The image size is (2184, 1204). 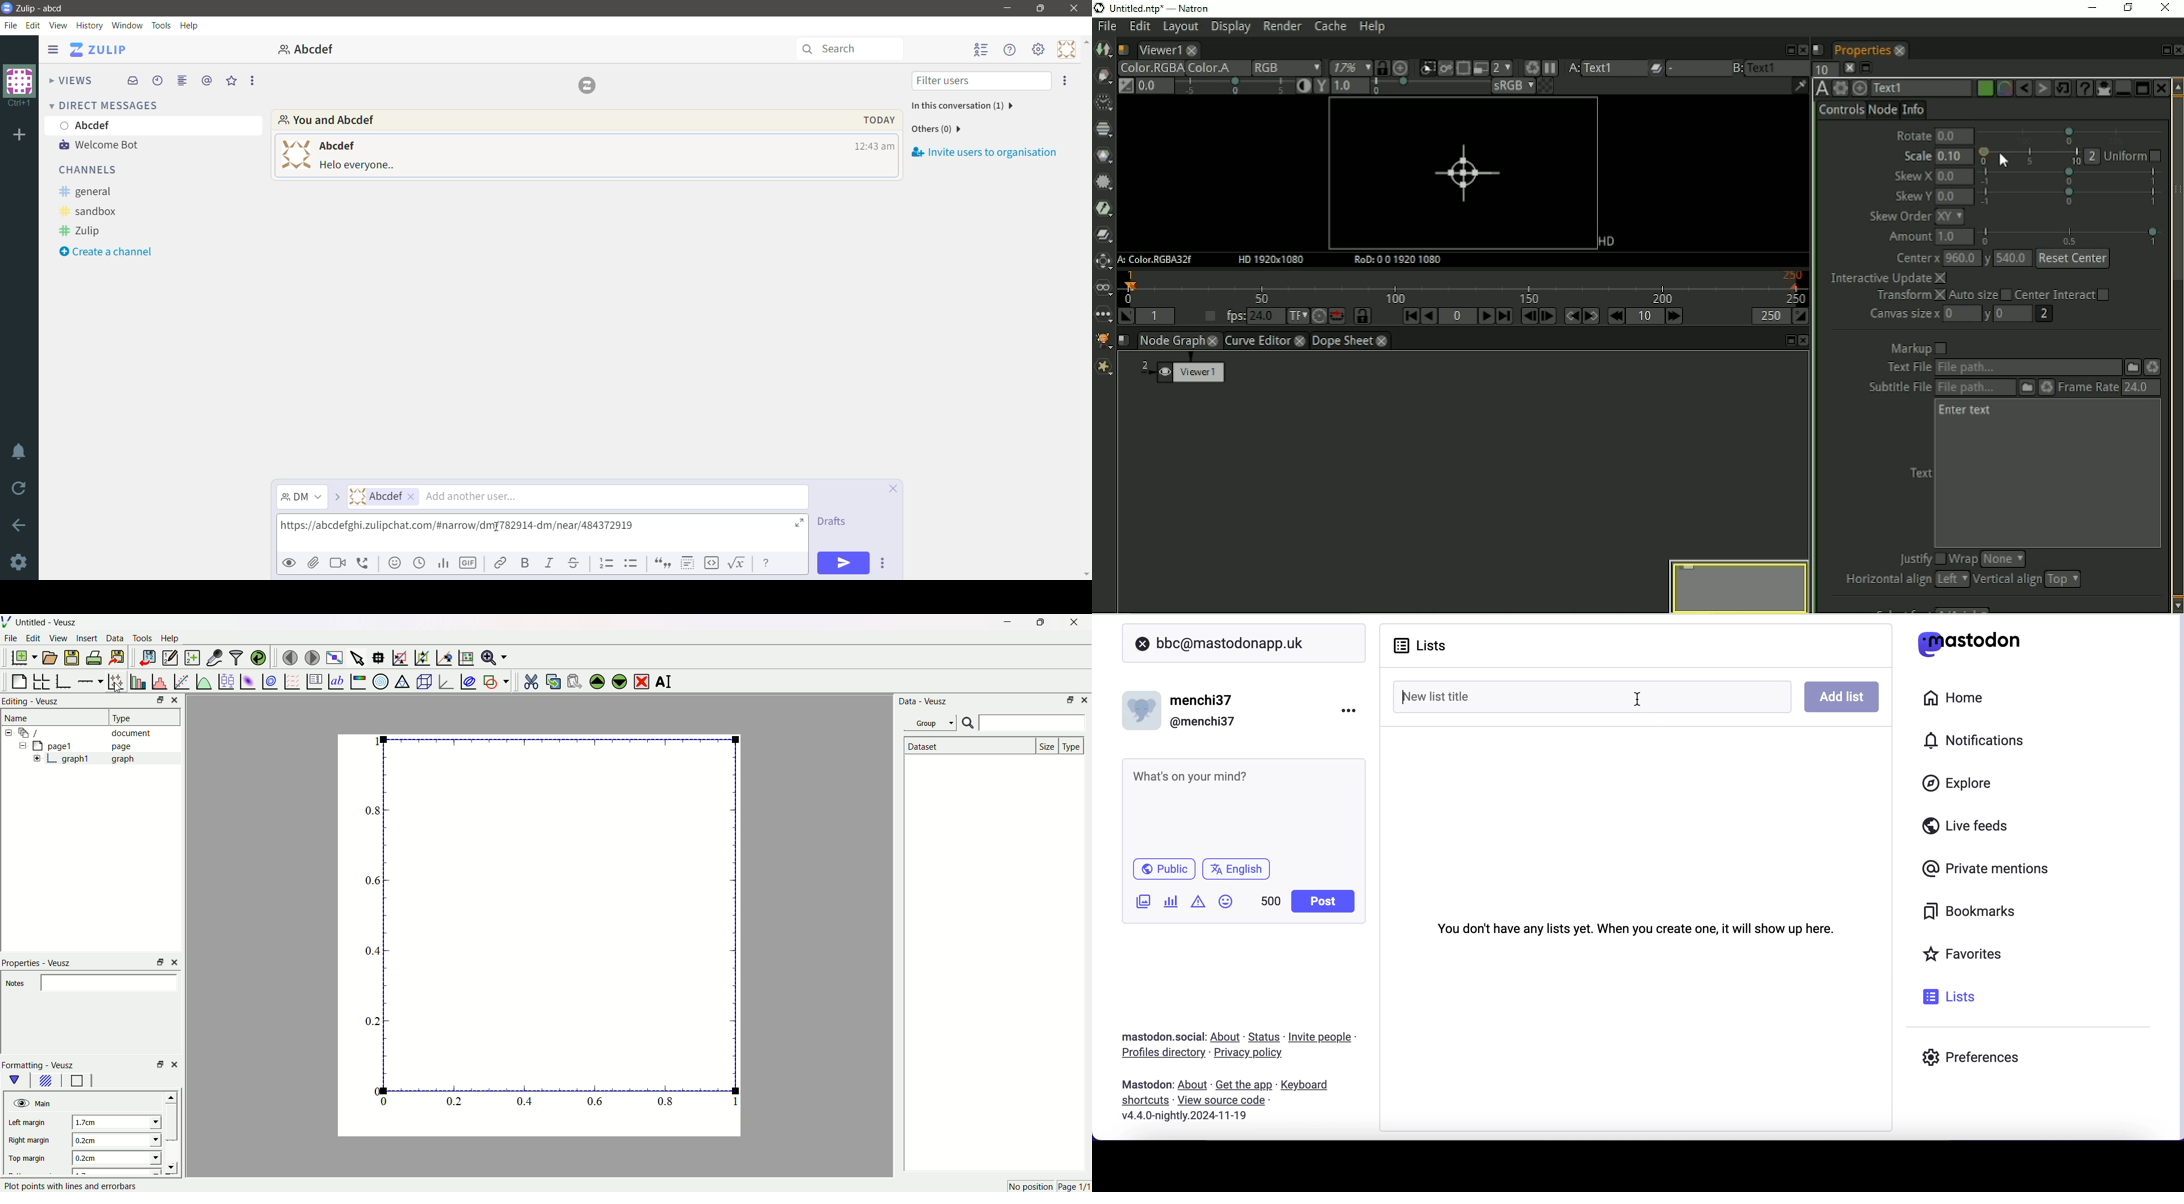 I want to click on Message Formatting, so click(x=768, y=564).